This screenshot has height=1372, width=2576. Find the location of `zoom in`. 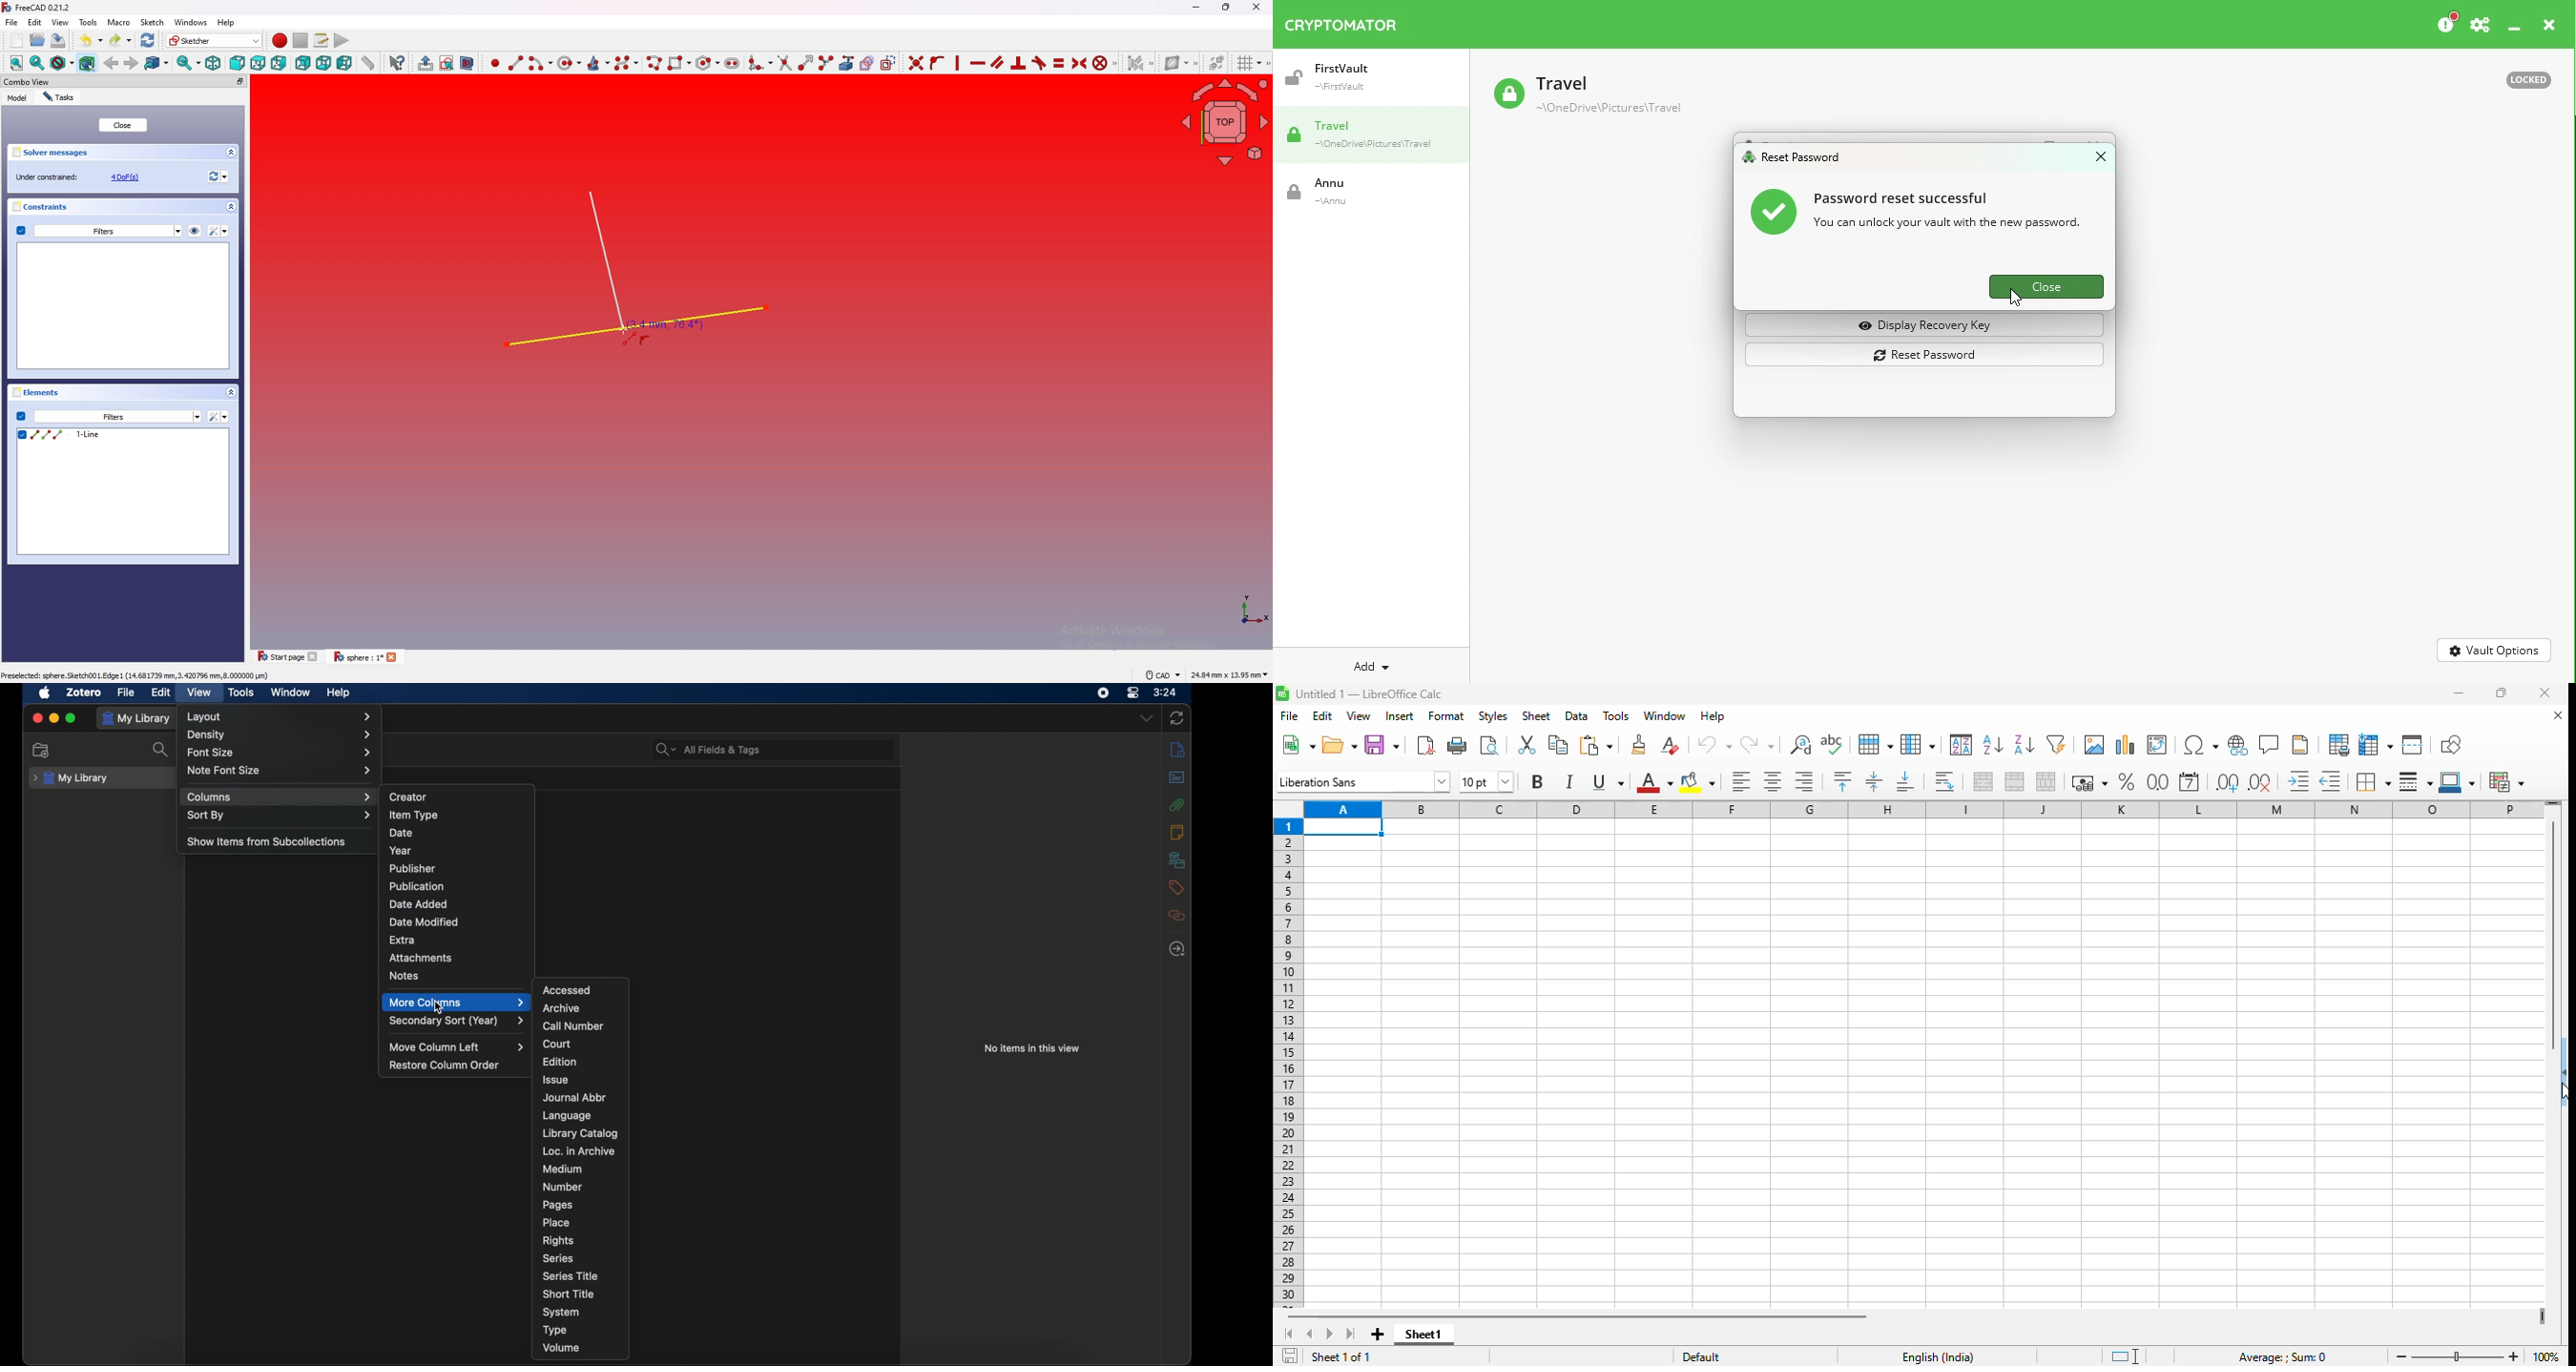

zoom in is located at coordinates (2514, 1357).